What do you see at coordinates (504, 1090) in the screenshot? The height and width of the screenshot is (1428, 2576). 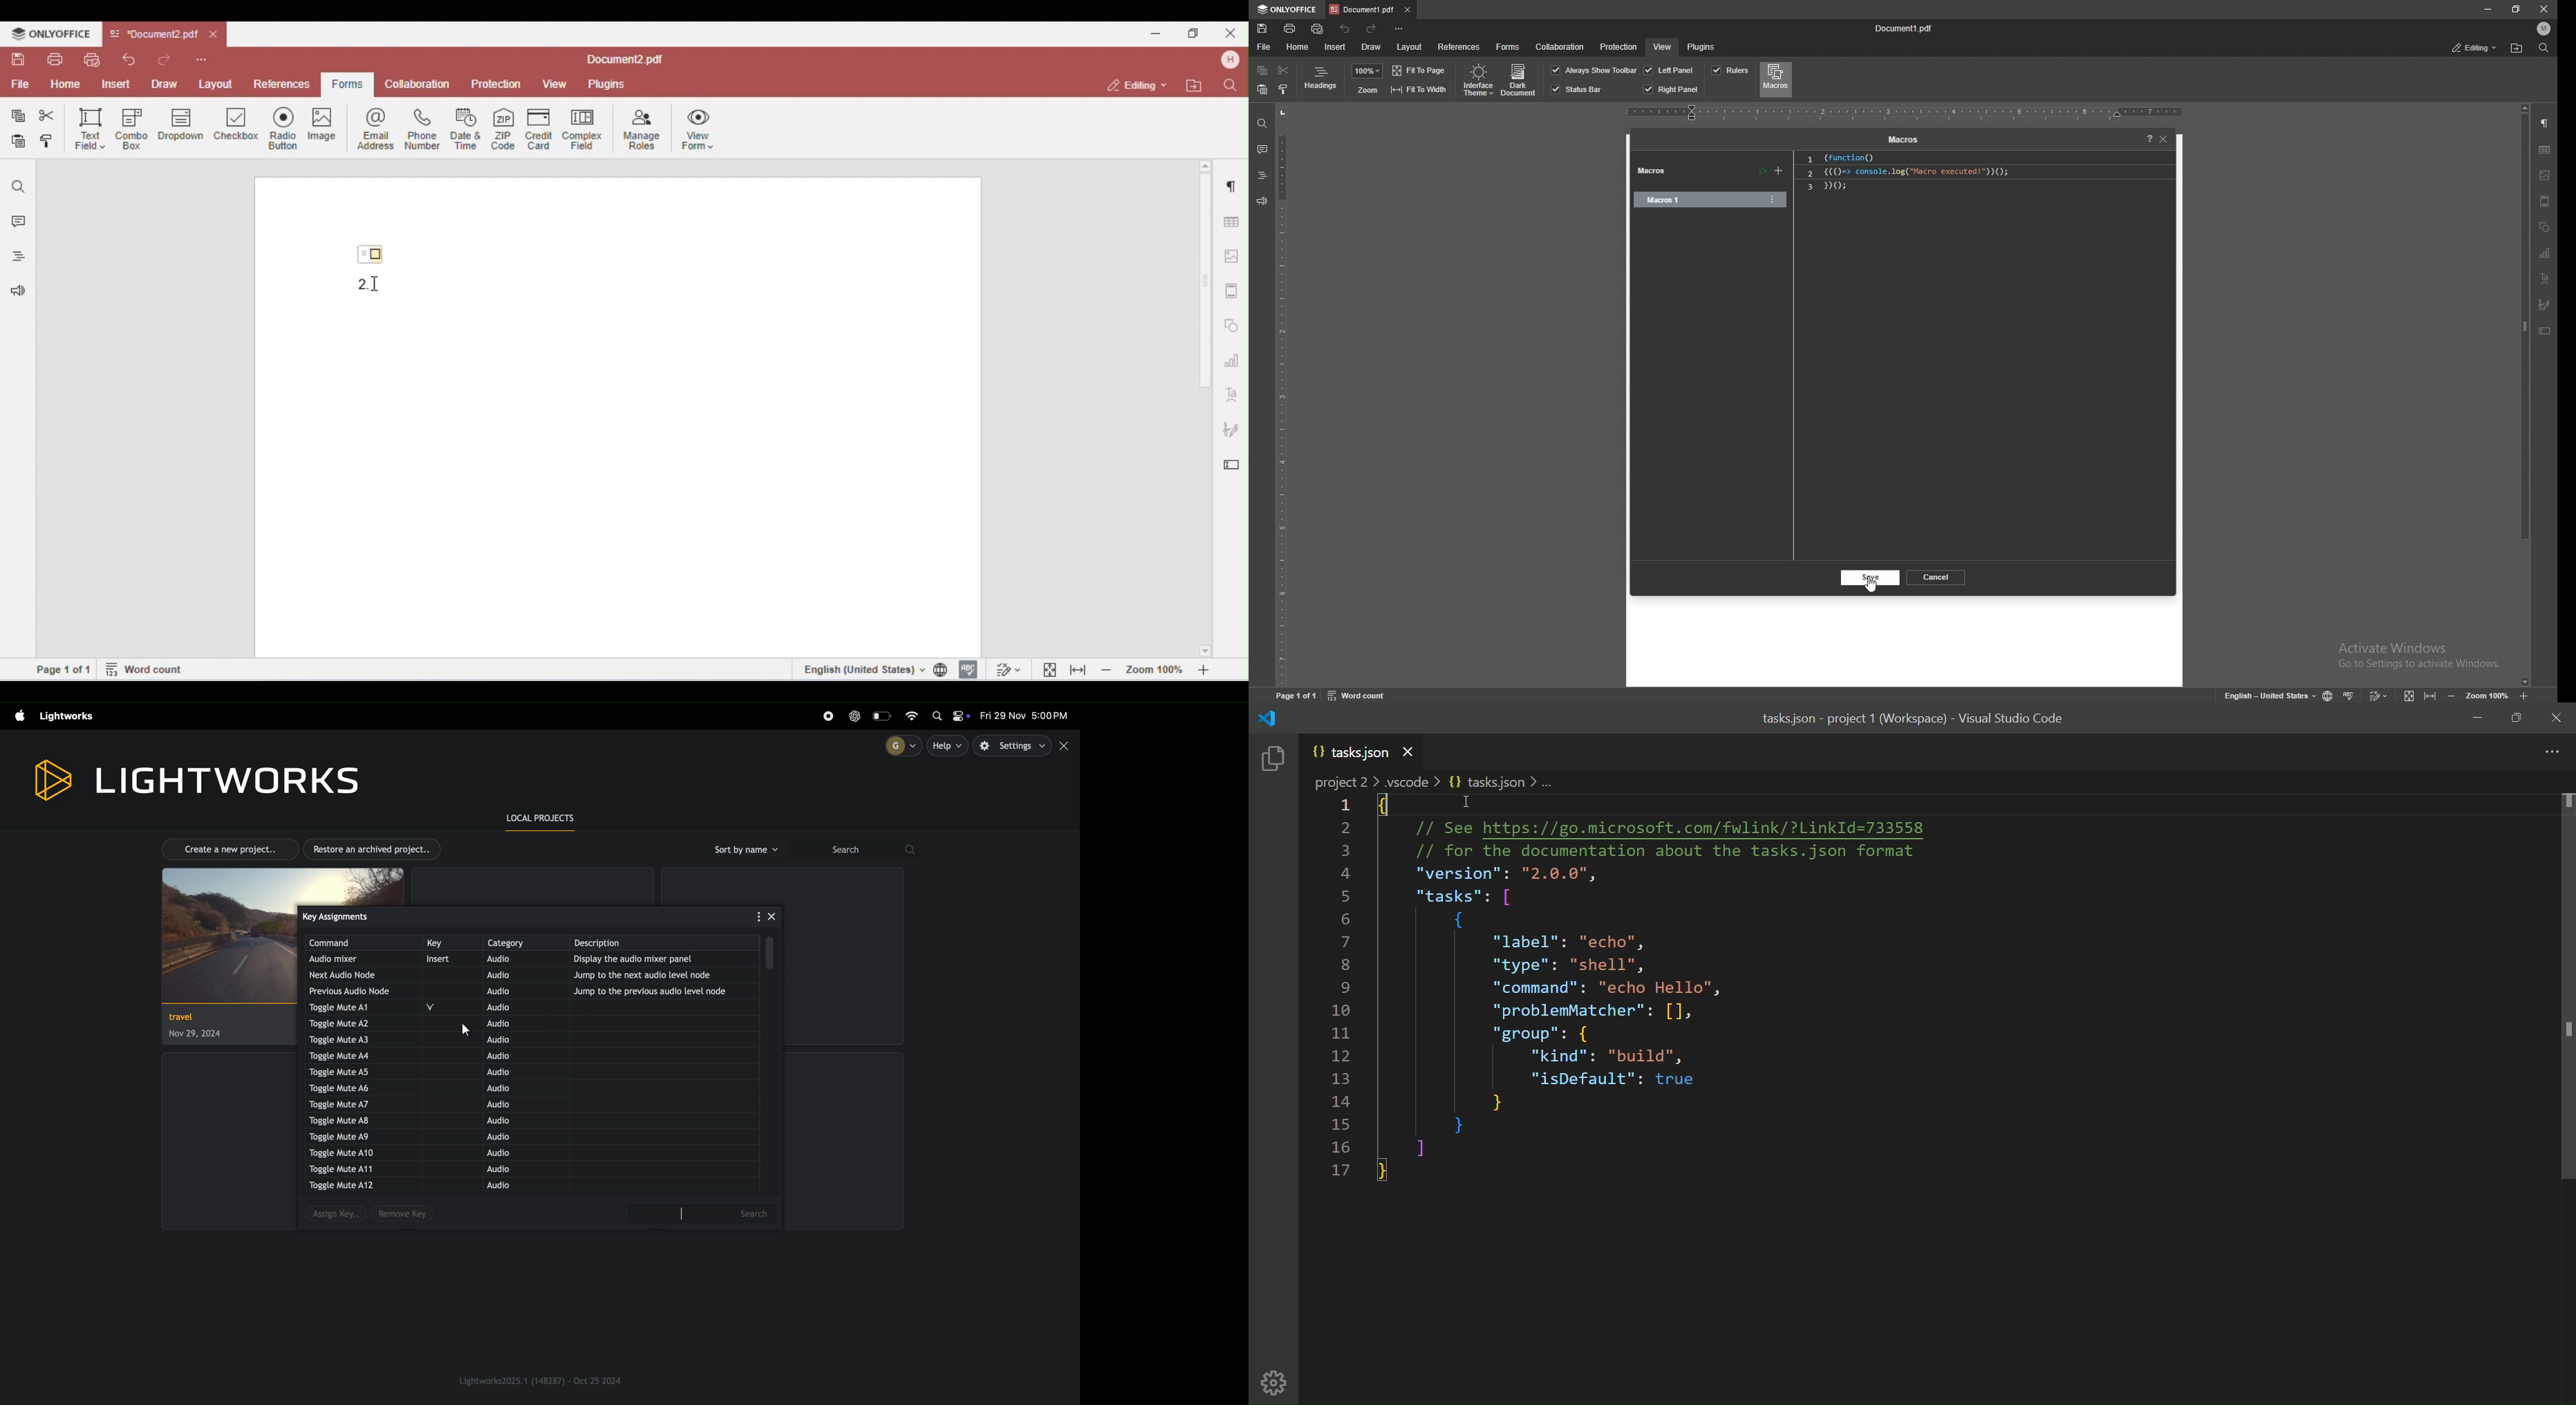 I see `audio` at bounding box center [504, 1090].